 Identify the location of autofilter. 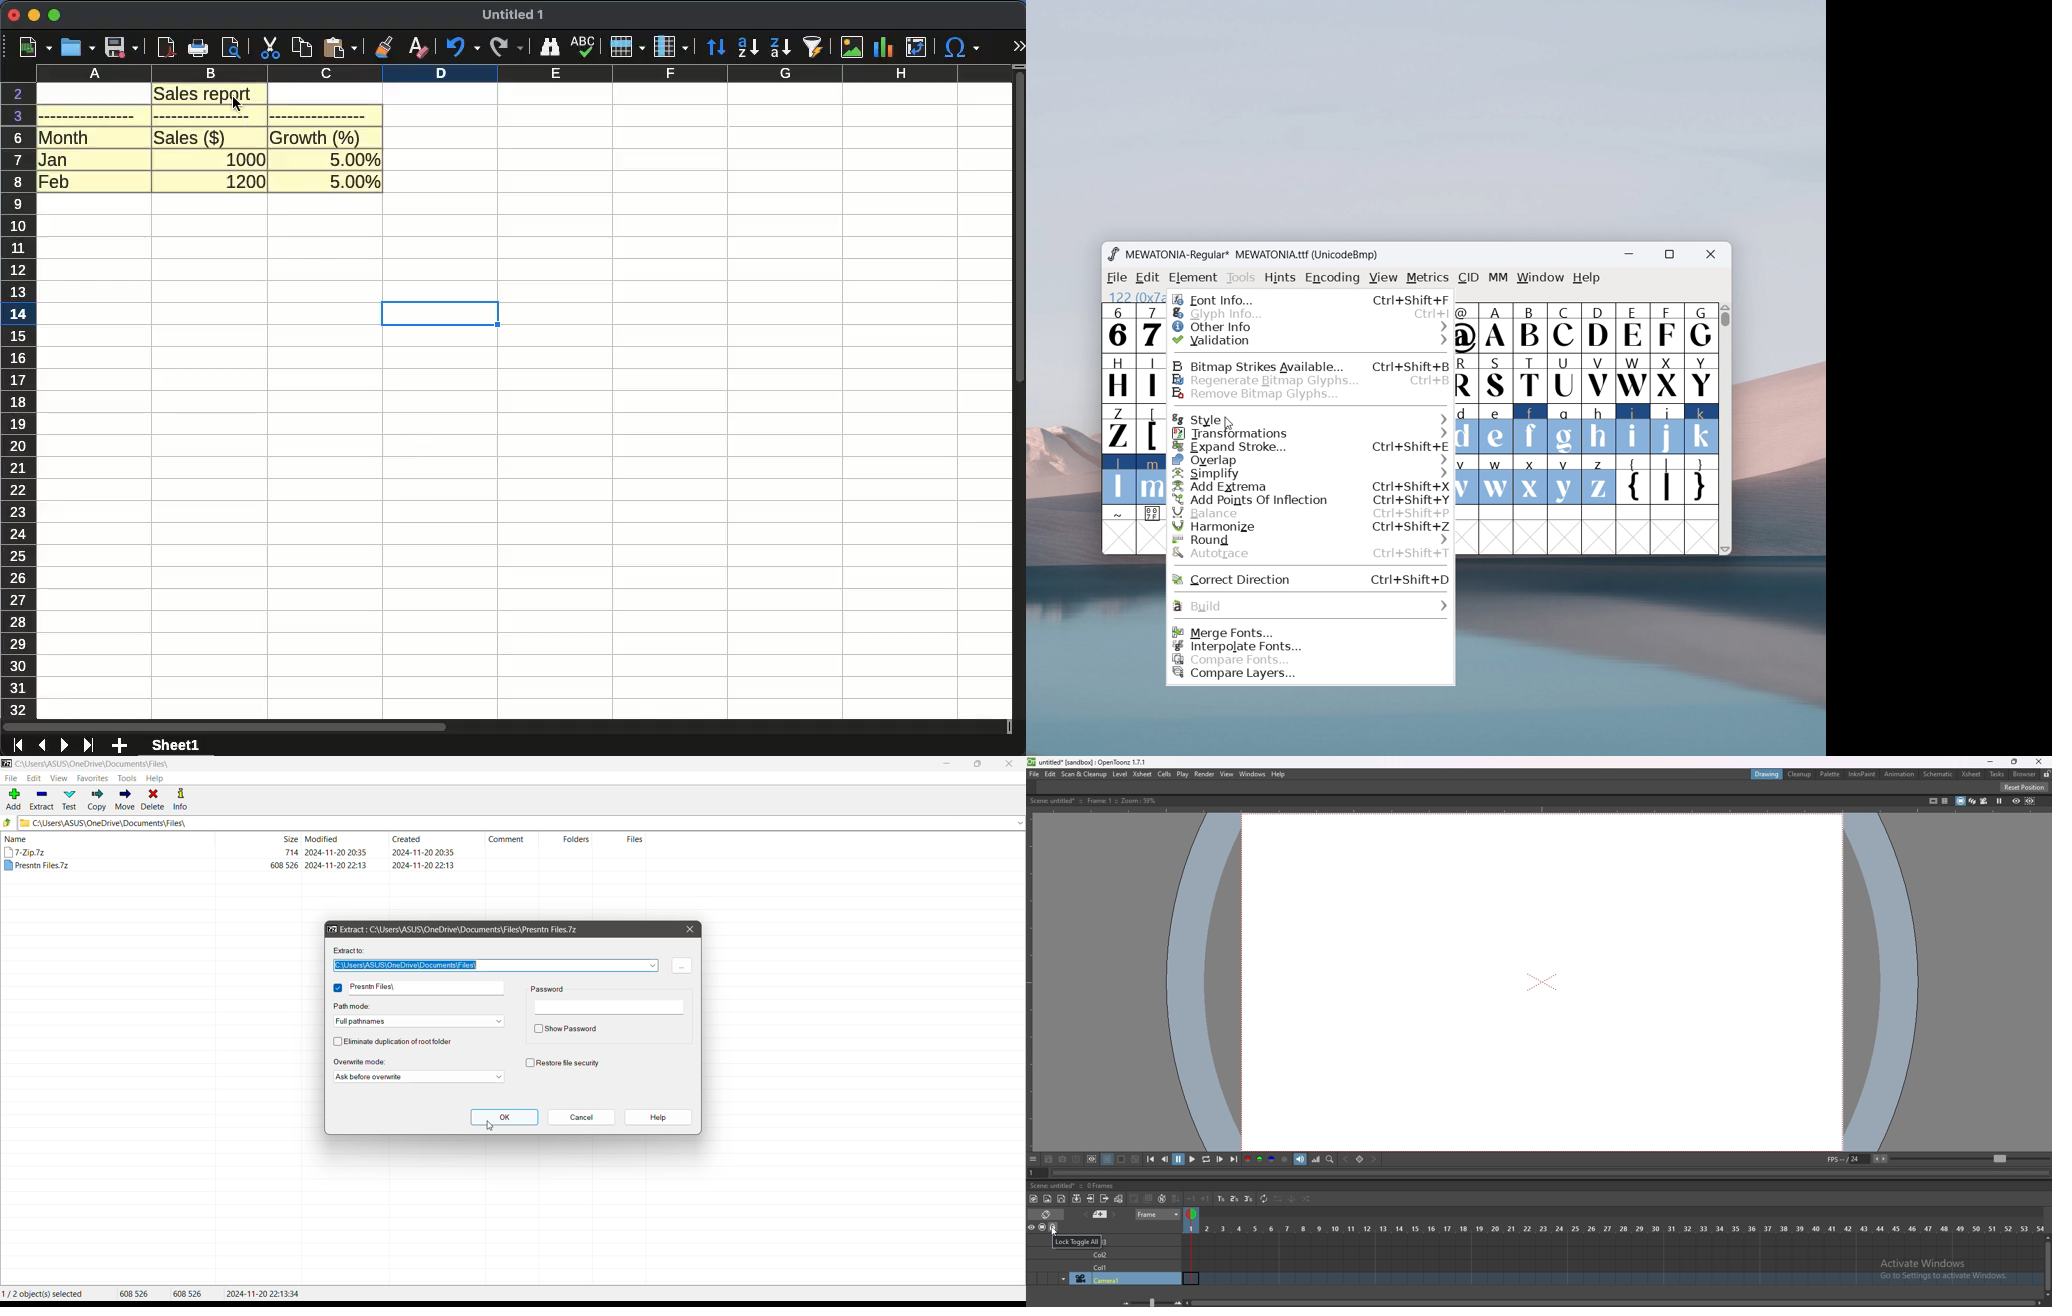
(814, 46).